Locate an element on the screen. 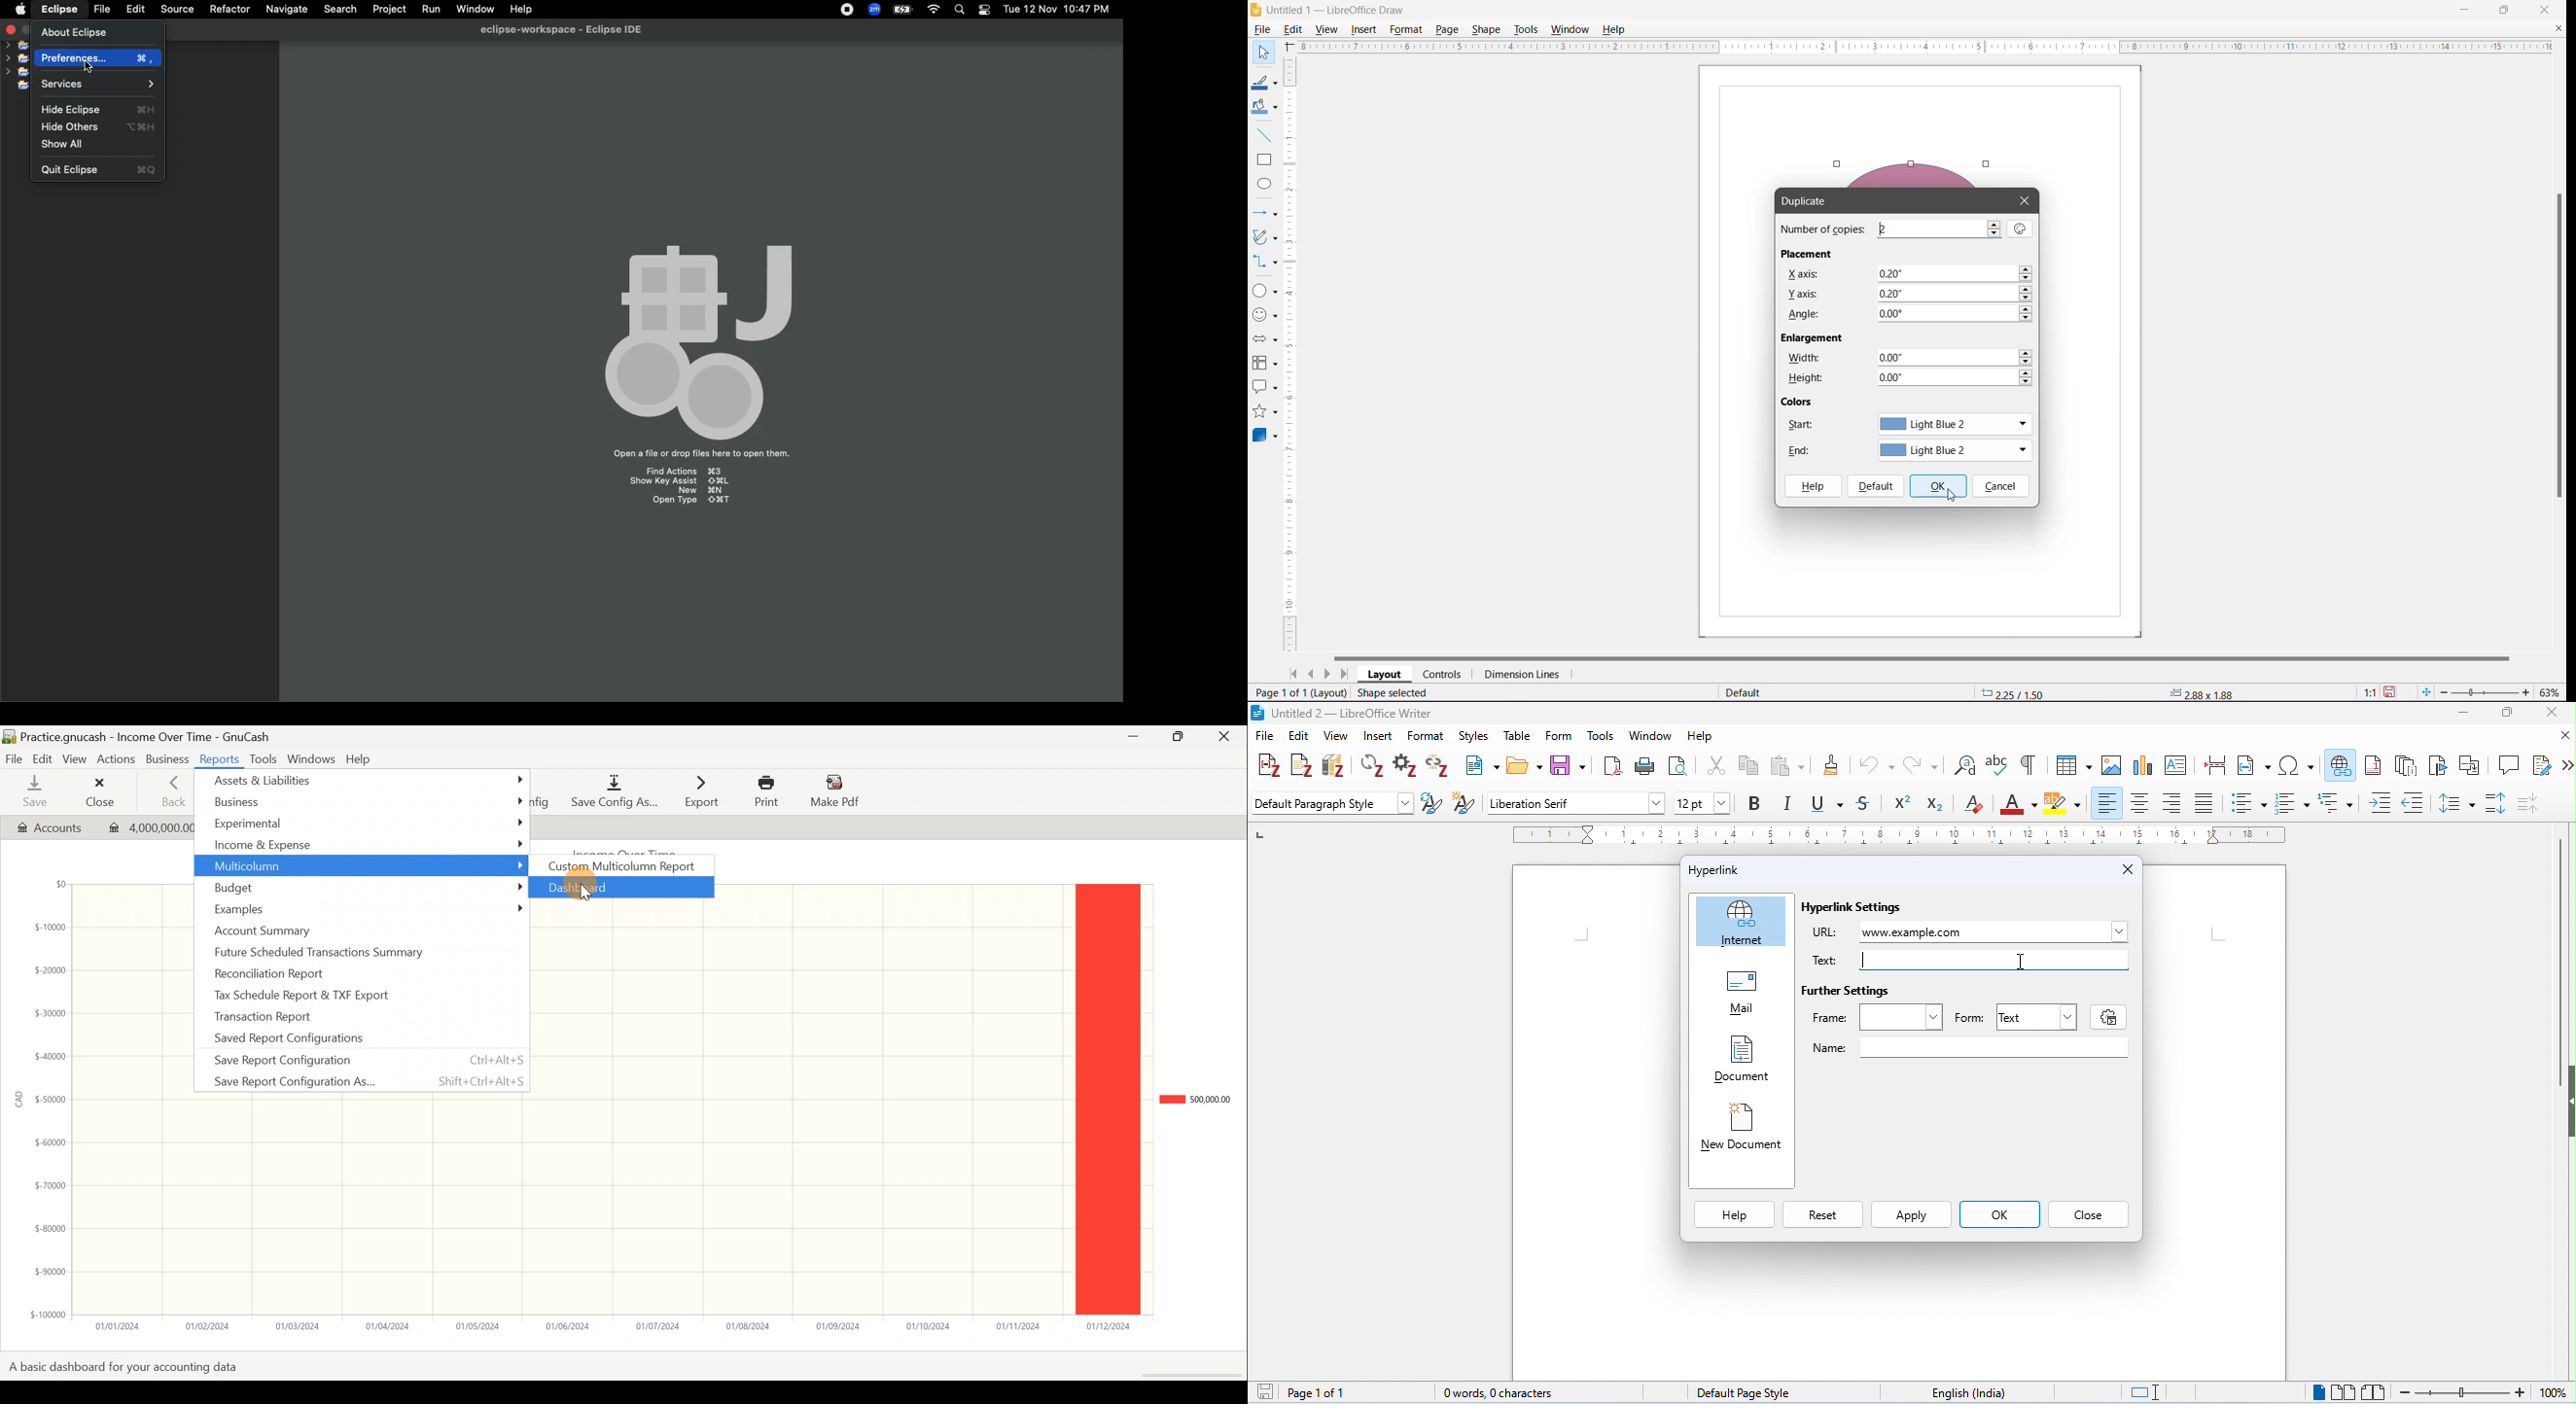 This screenshot has width=2576, height=1428. Make pdf is located at coordinates (839, 793).